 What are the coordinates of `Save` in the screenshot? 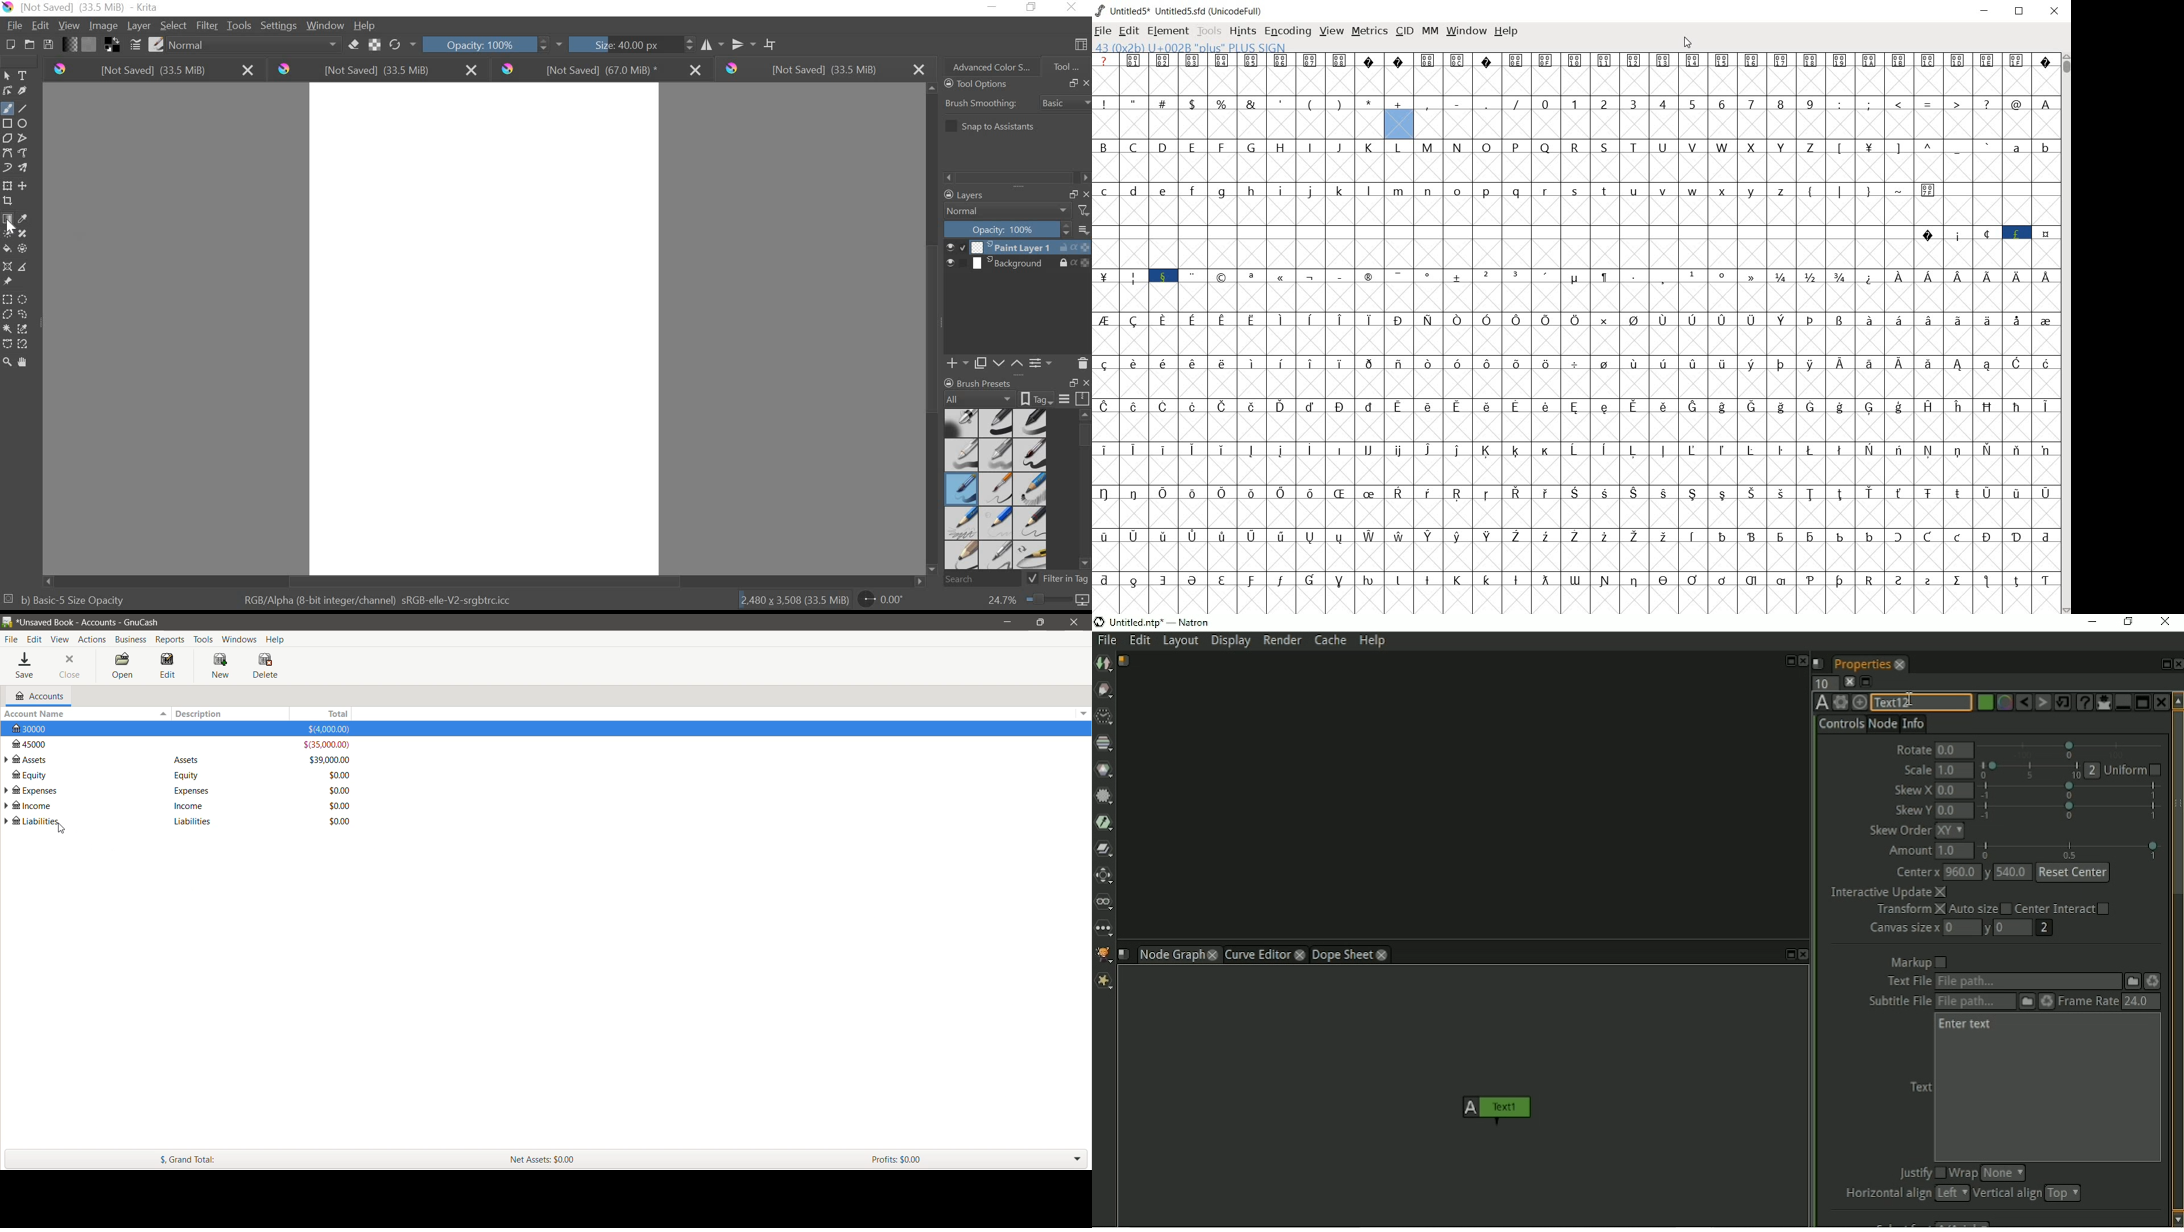 It's located at (26, 666).